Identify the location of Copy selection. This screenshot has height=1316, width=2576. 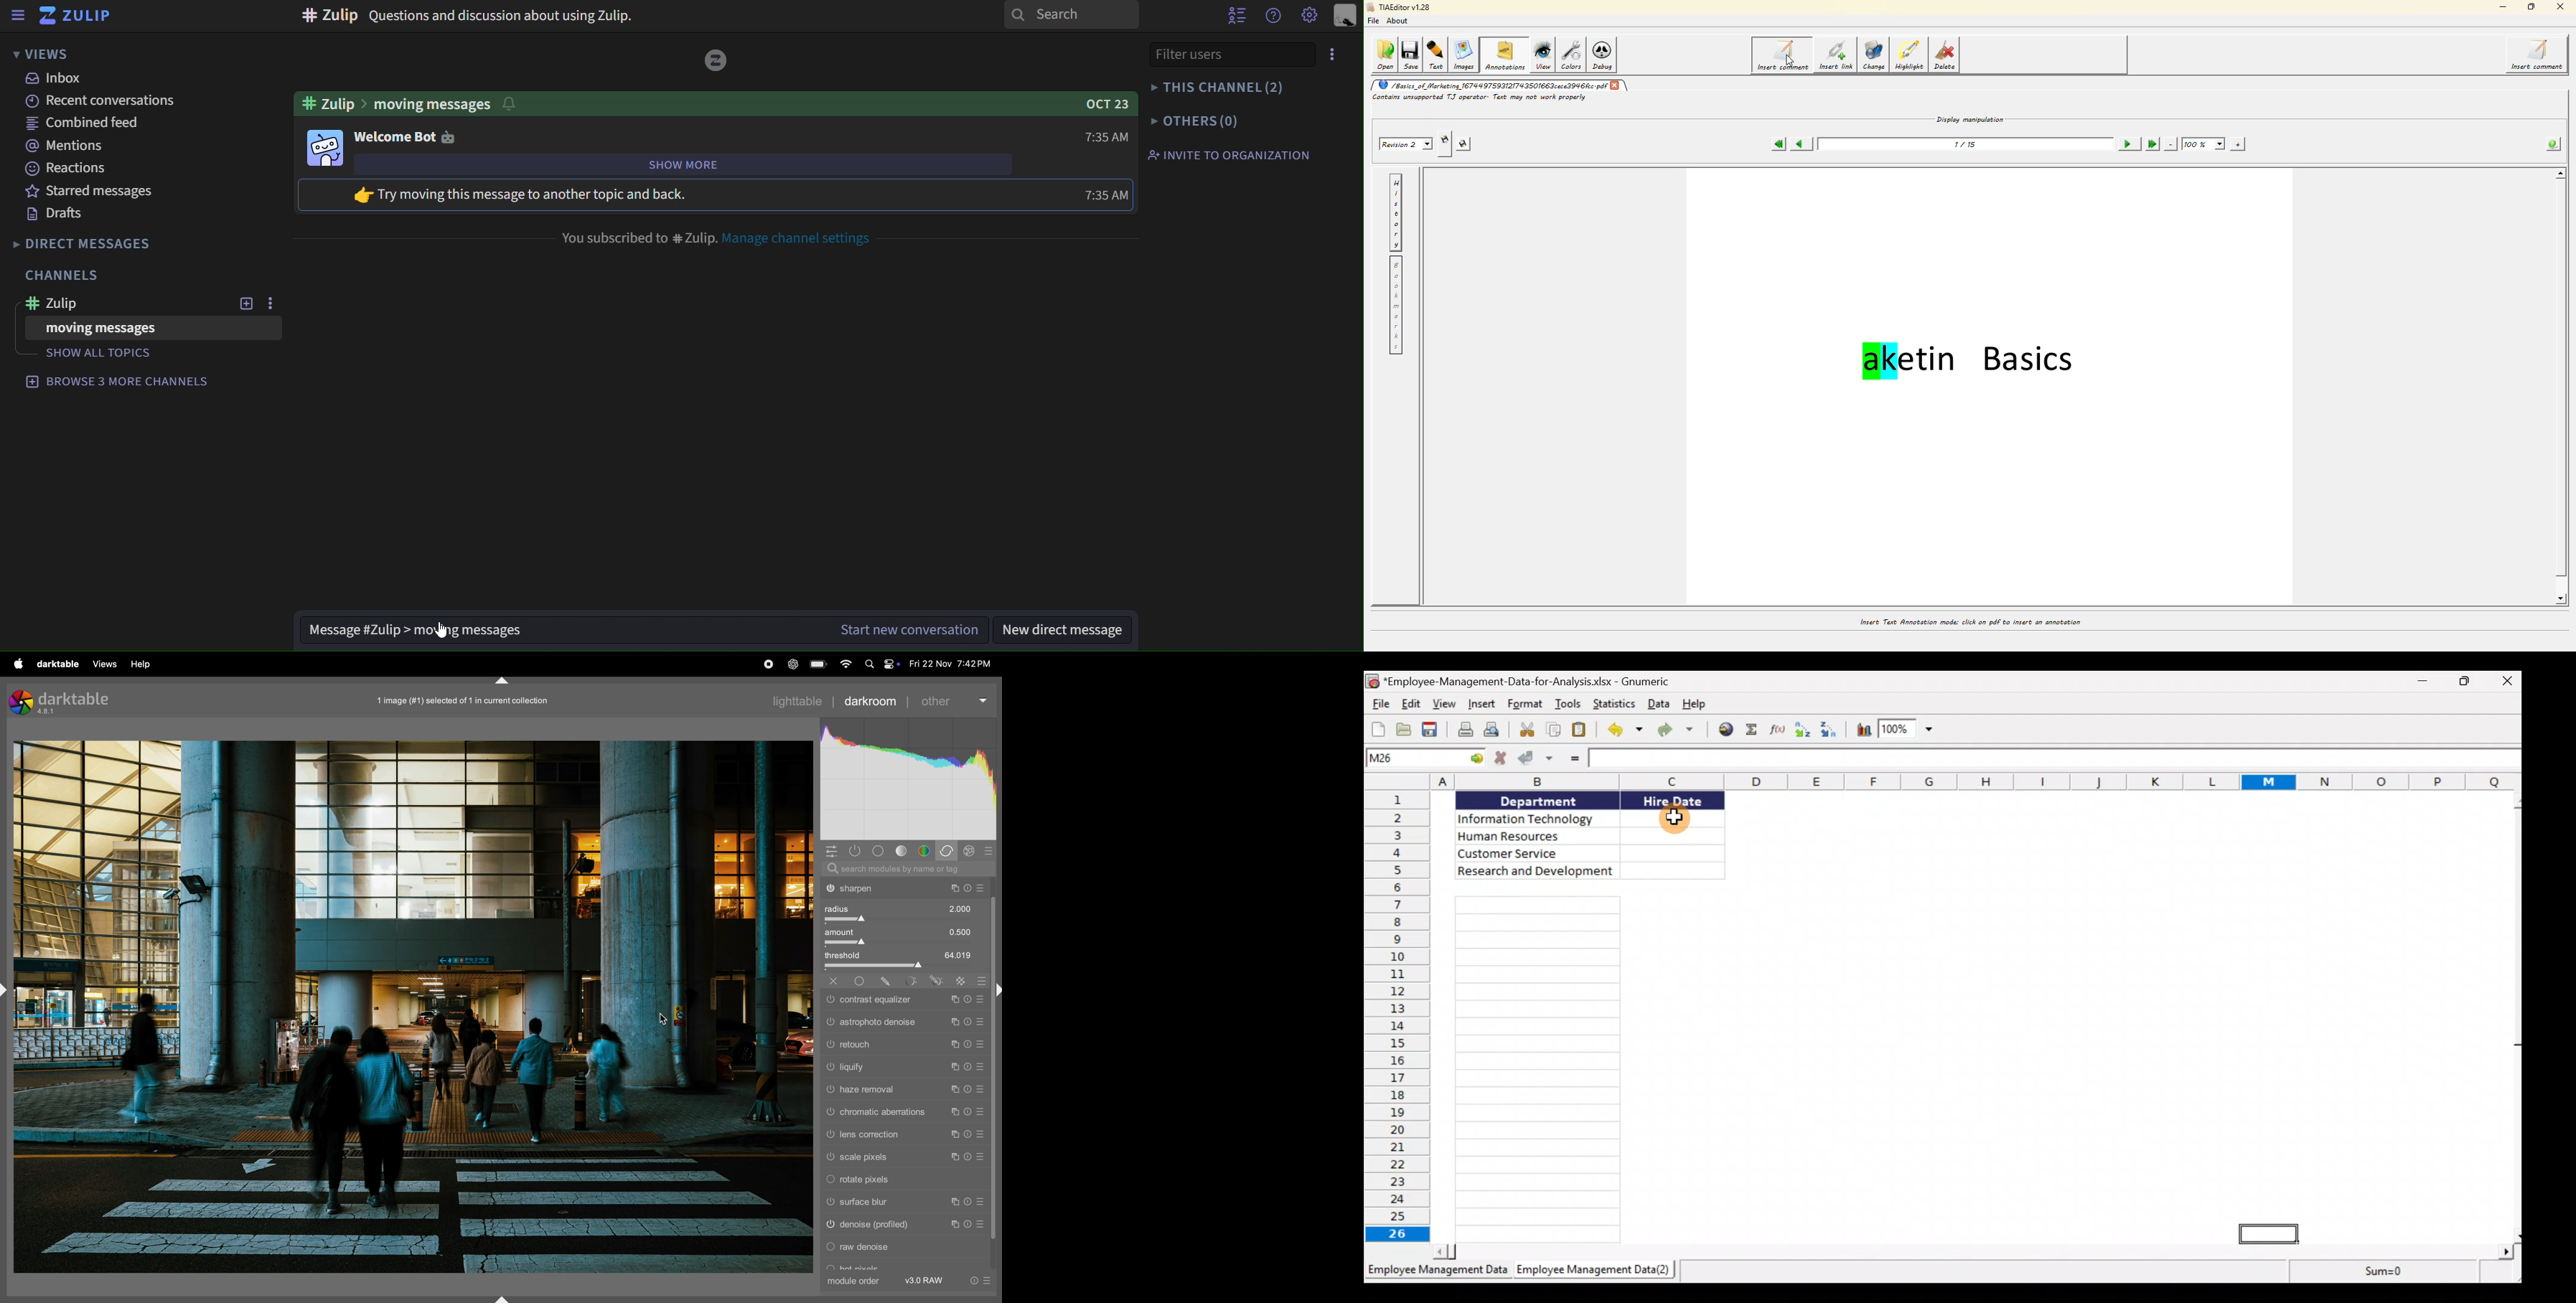
(1553, 732).